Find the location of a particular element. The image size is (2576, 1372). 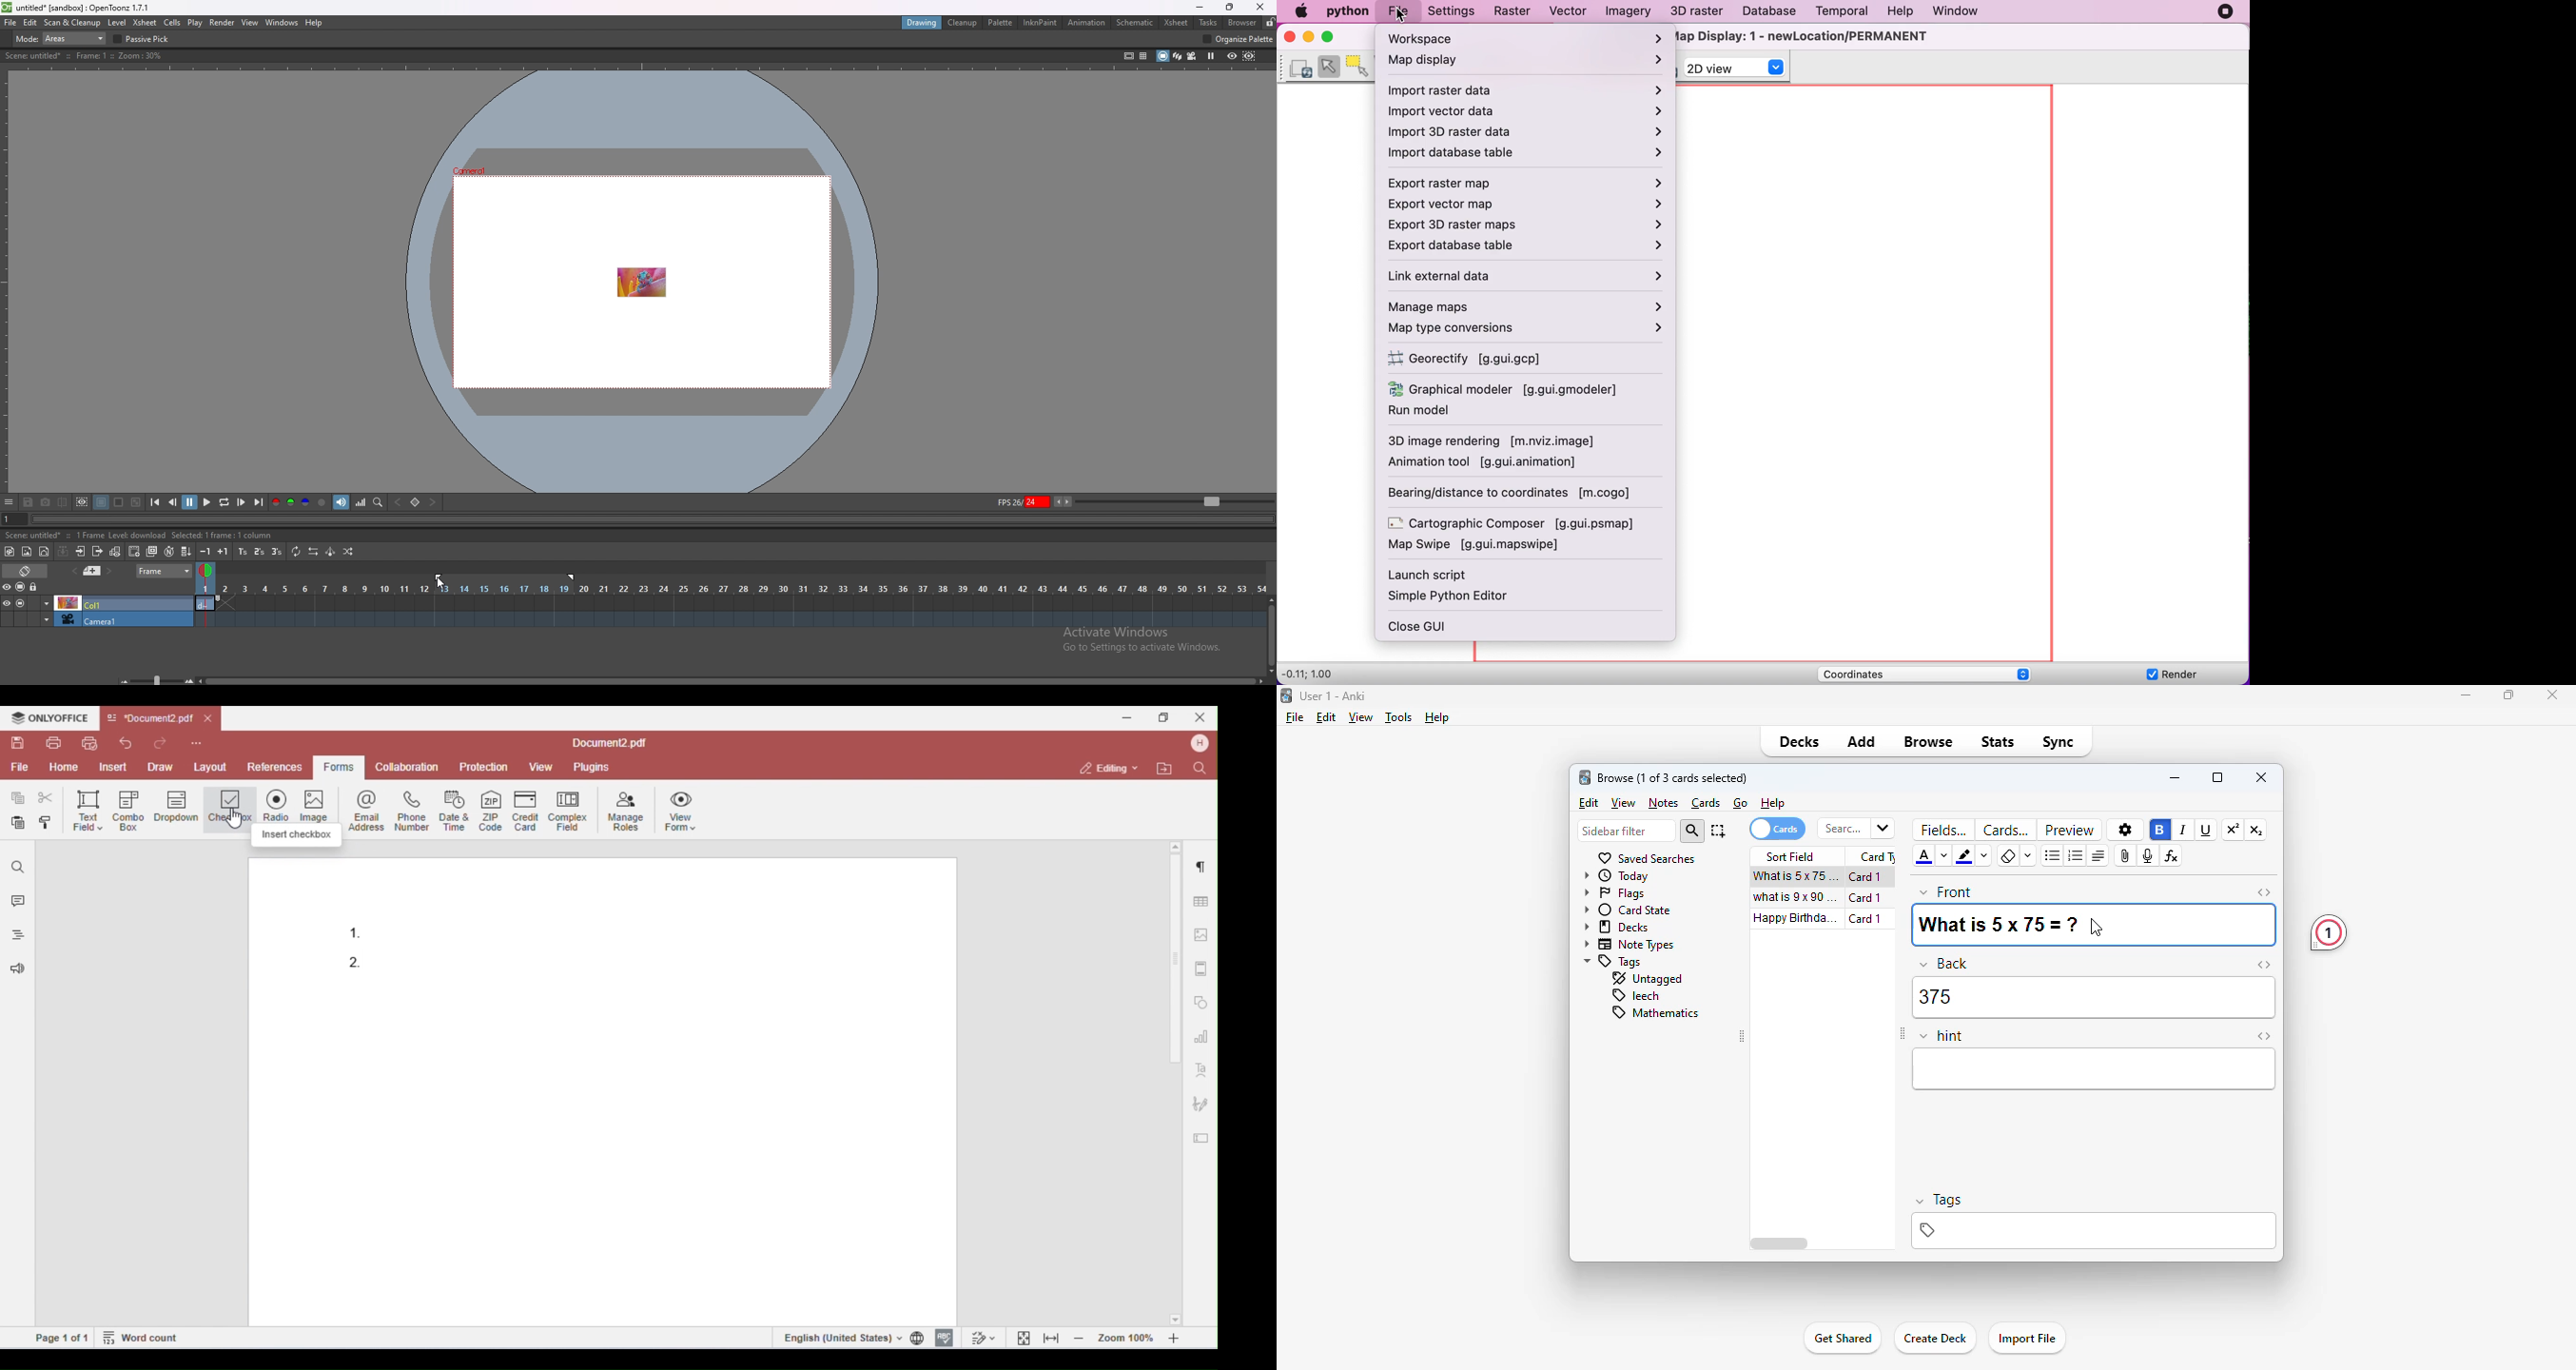

fields is located at coordinates (1943, 830).